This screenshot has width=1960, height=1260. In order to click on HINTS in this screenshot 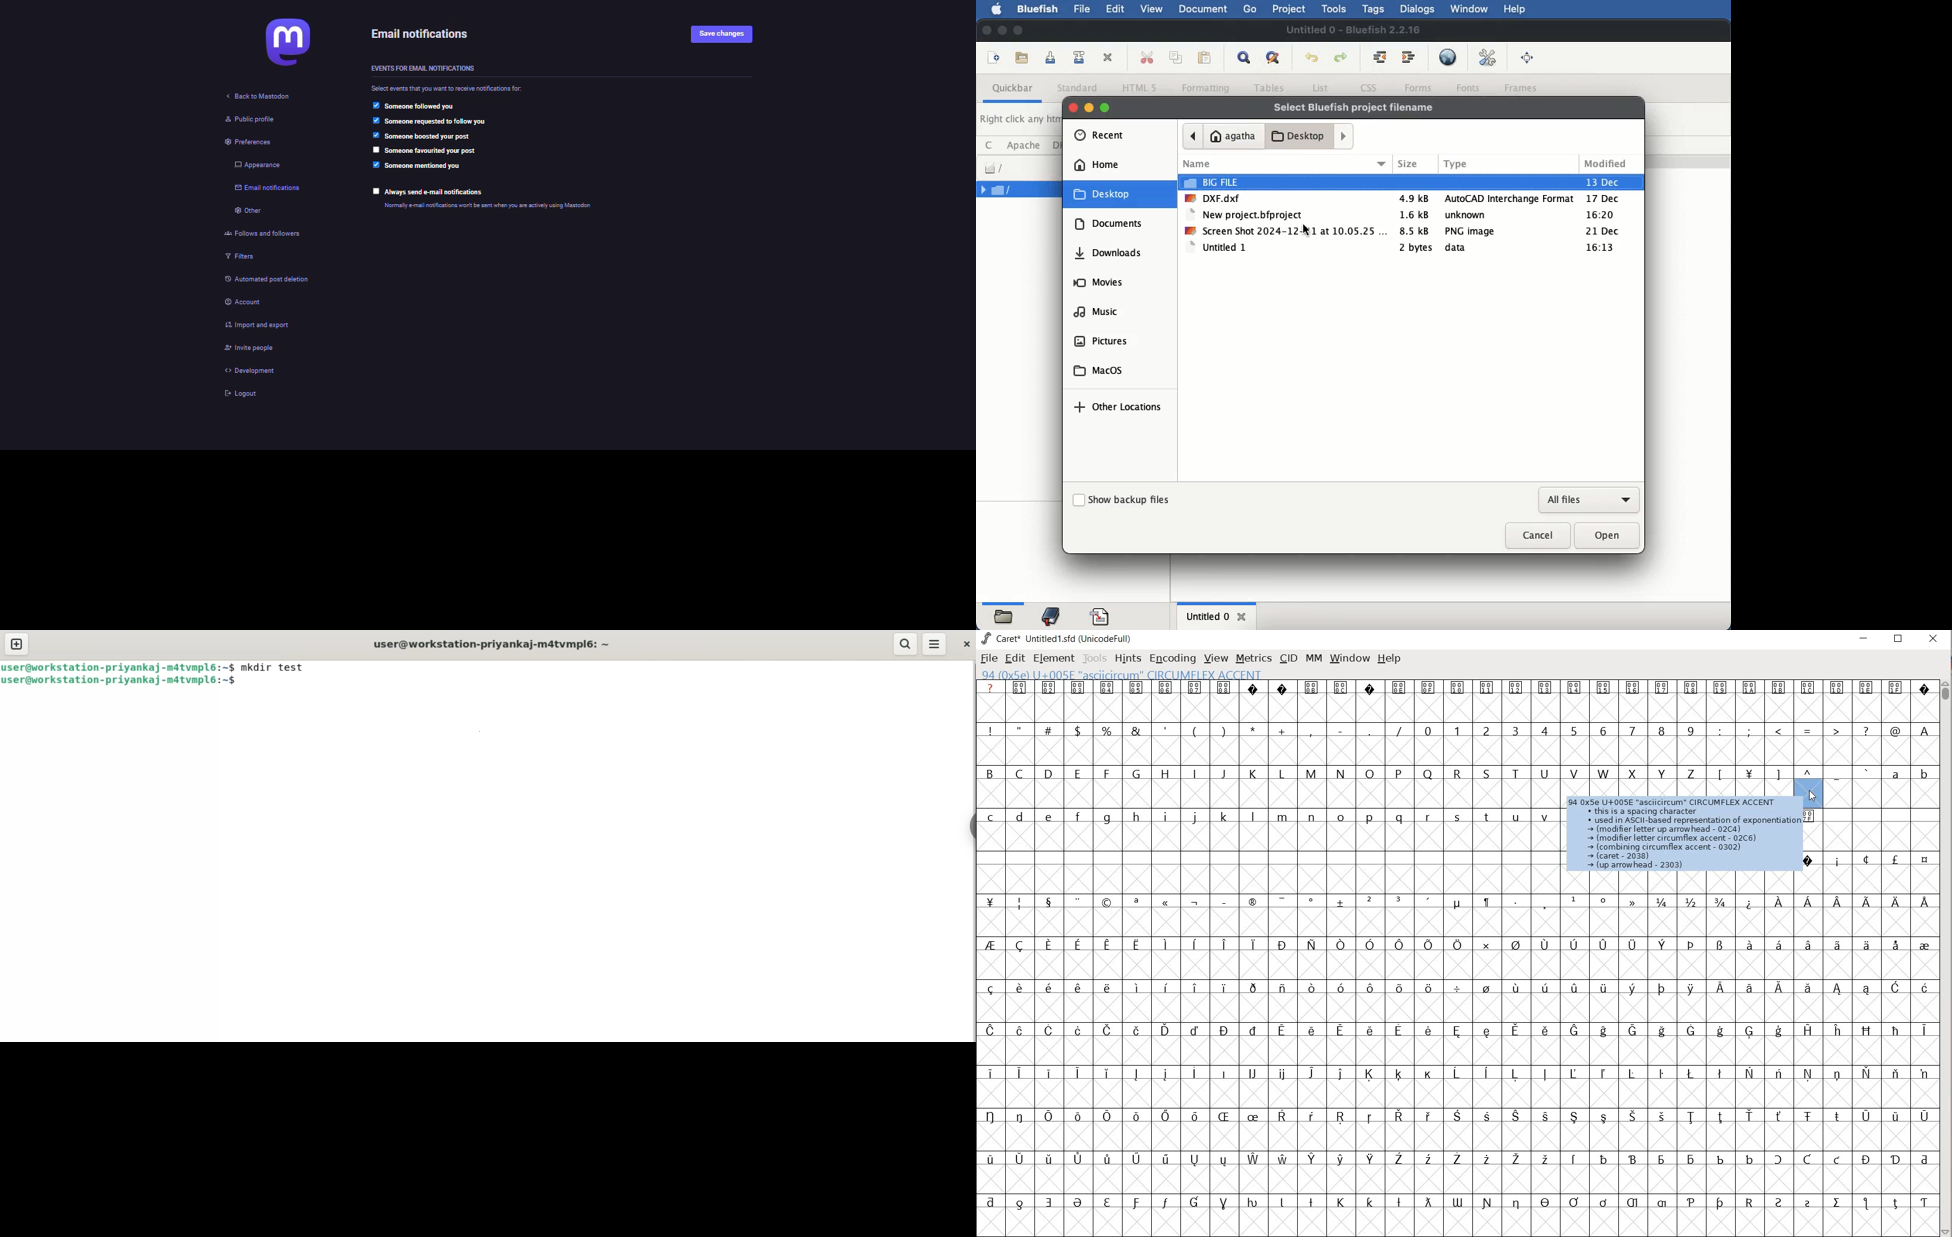, I will do `click(1128, 658)`.